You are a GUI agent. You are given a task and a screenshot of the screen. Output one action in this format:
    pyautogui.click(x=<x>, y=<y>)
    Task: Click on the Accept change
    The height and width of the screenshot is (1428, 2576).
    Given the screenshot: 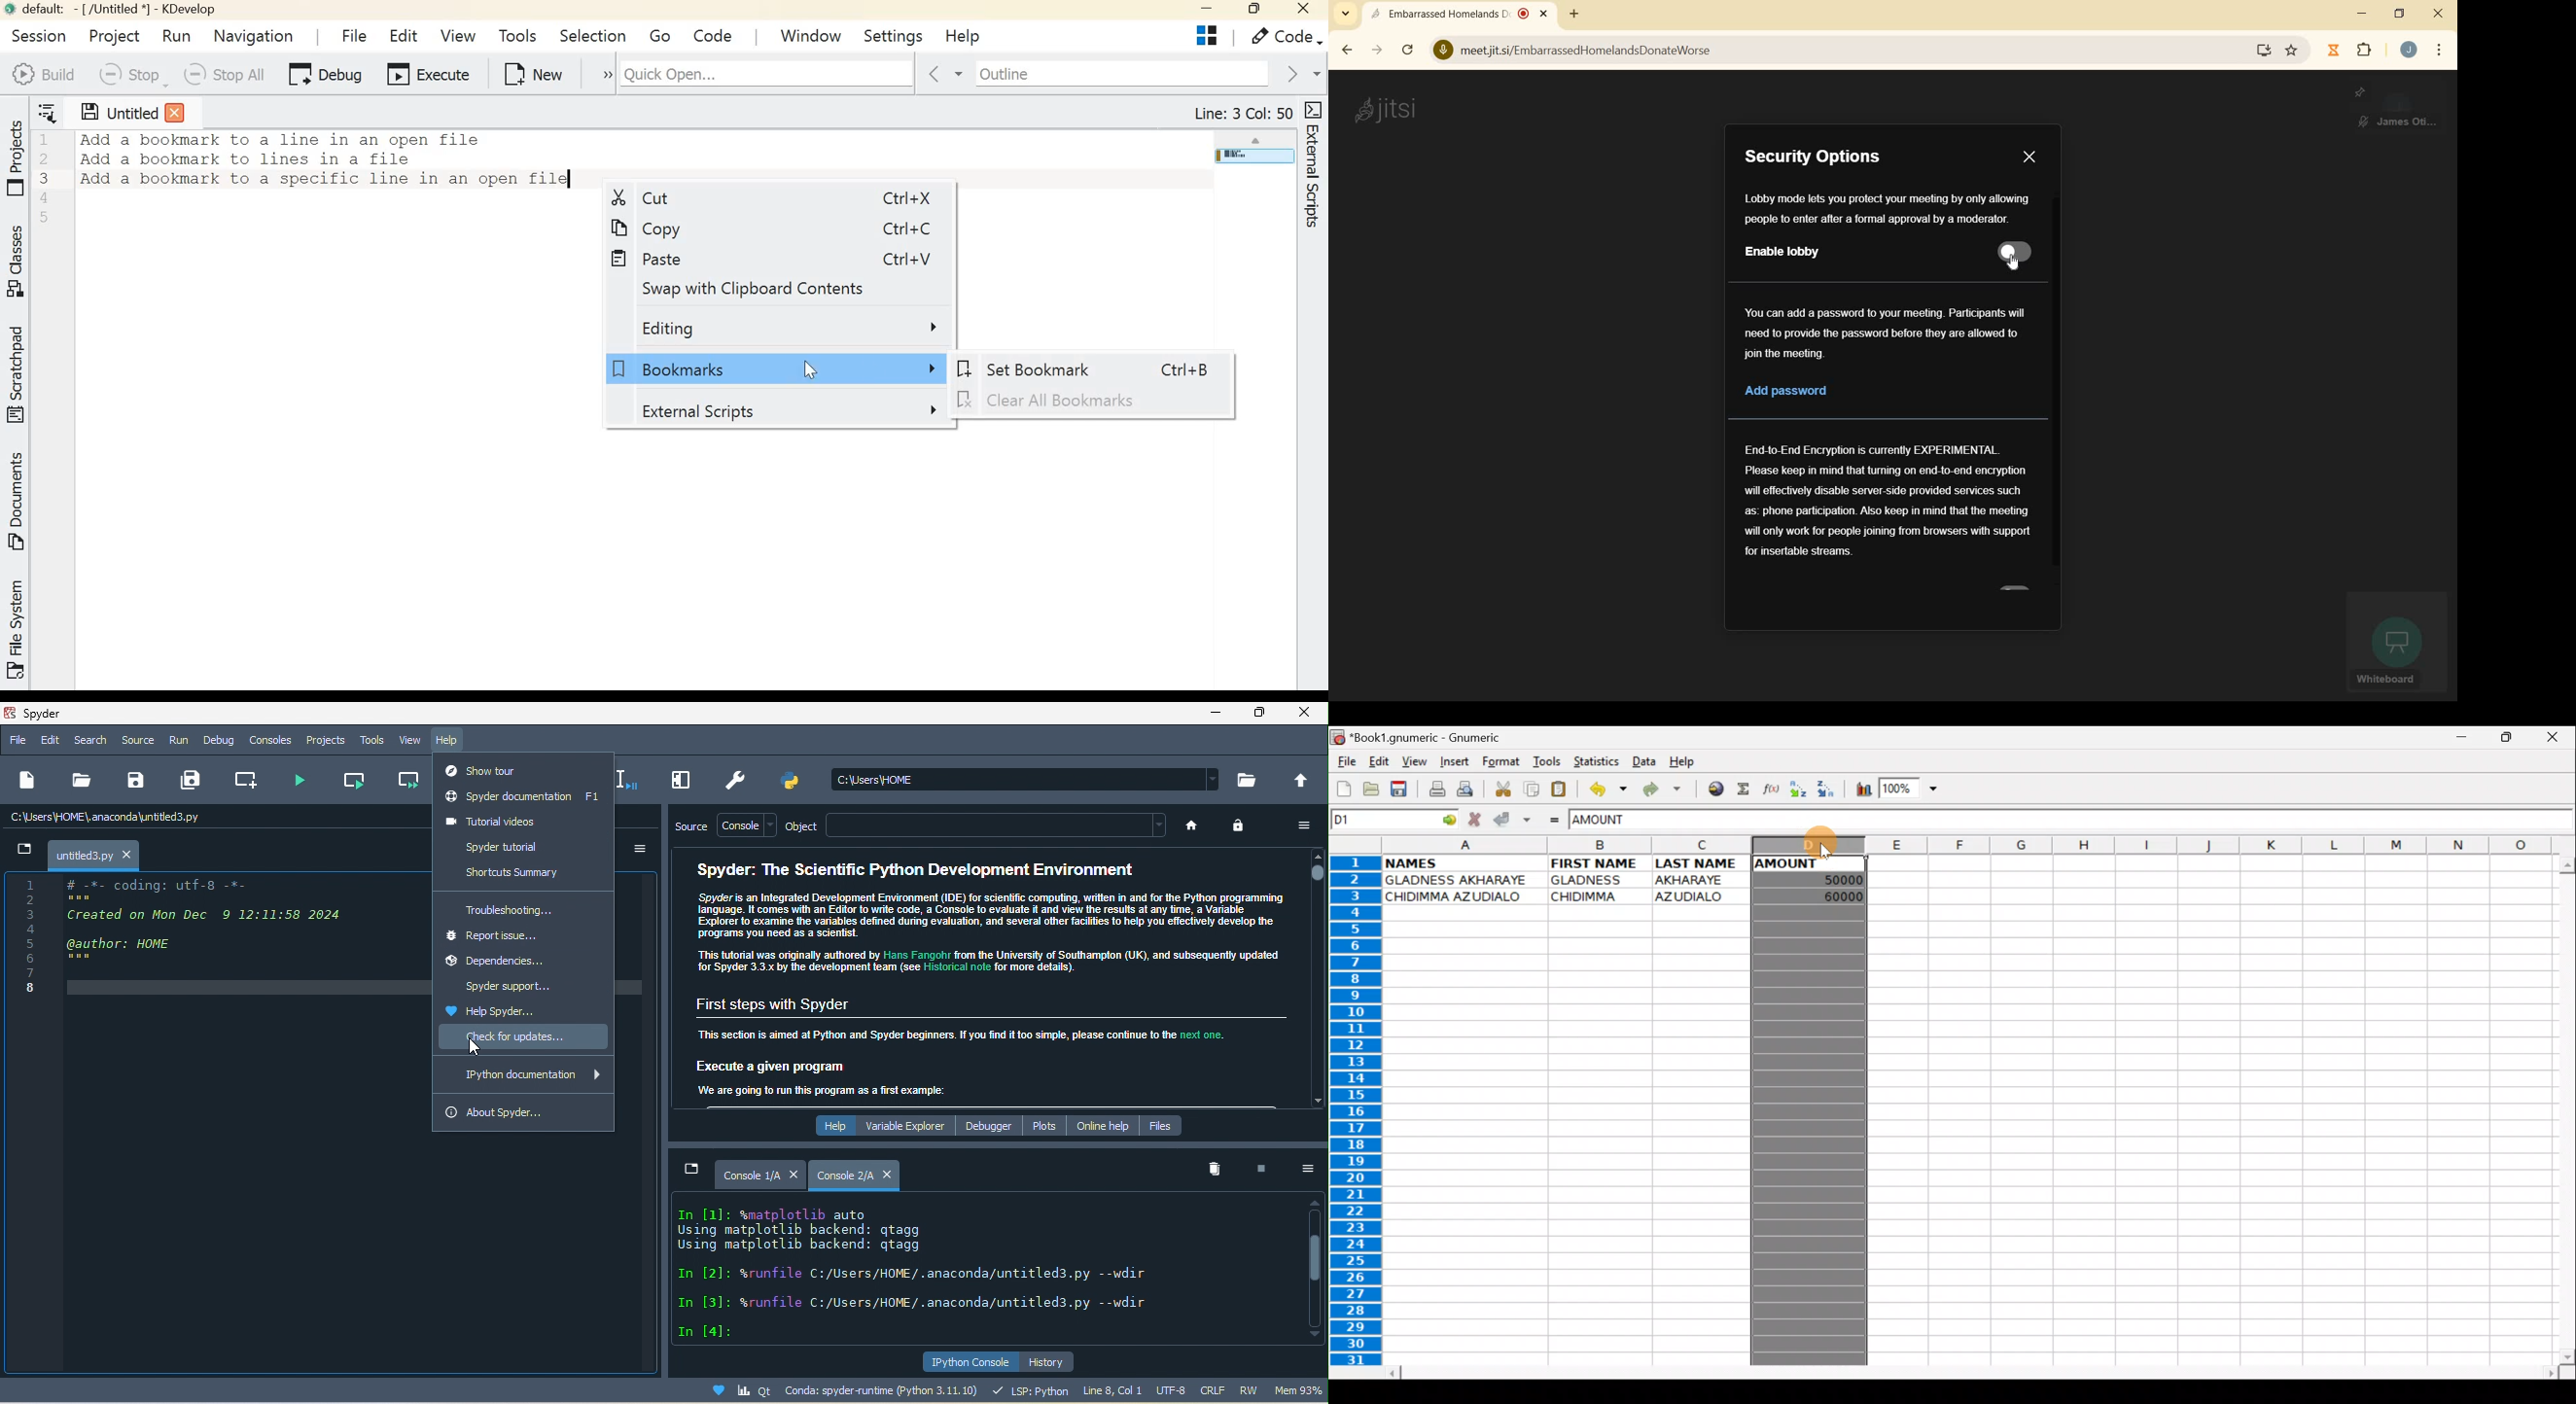 What is the action you would take?
    pyautogui.click(x=1511, y=820)
    